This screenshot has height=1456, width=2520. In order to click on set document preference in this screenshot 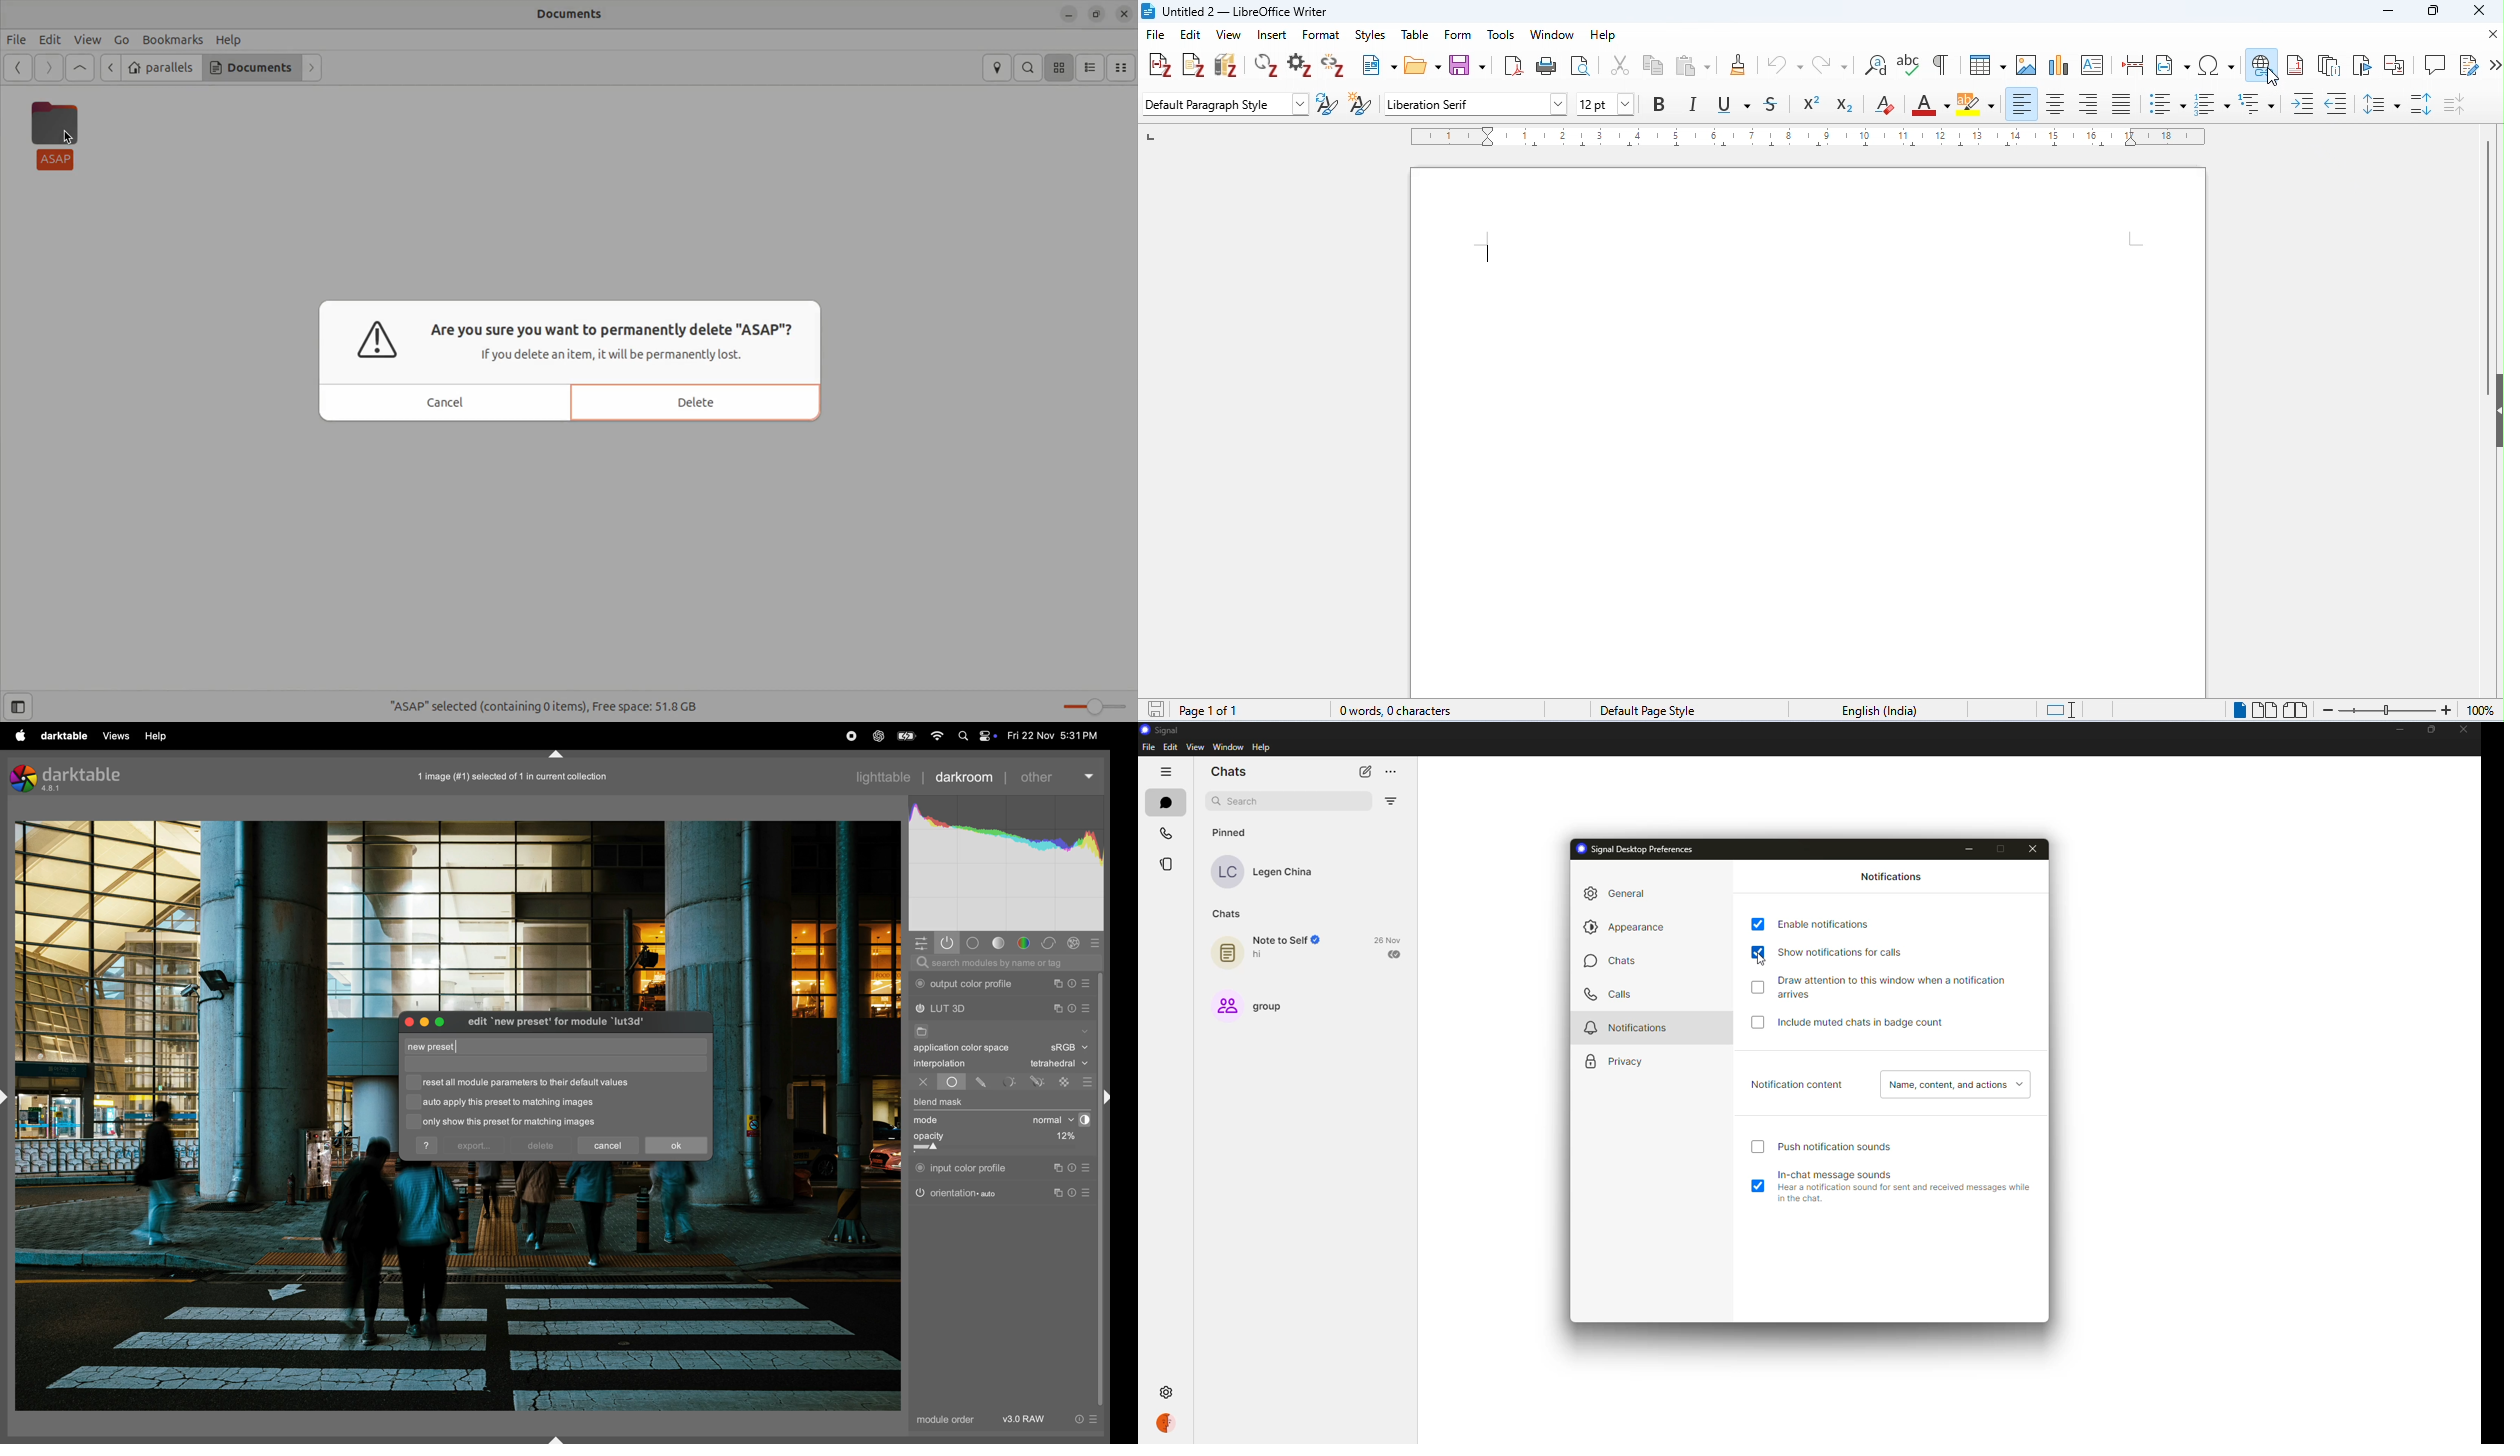, I will do `click(1302, 65)`.